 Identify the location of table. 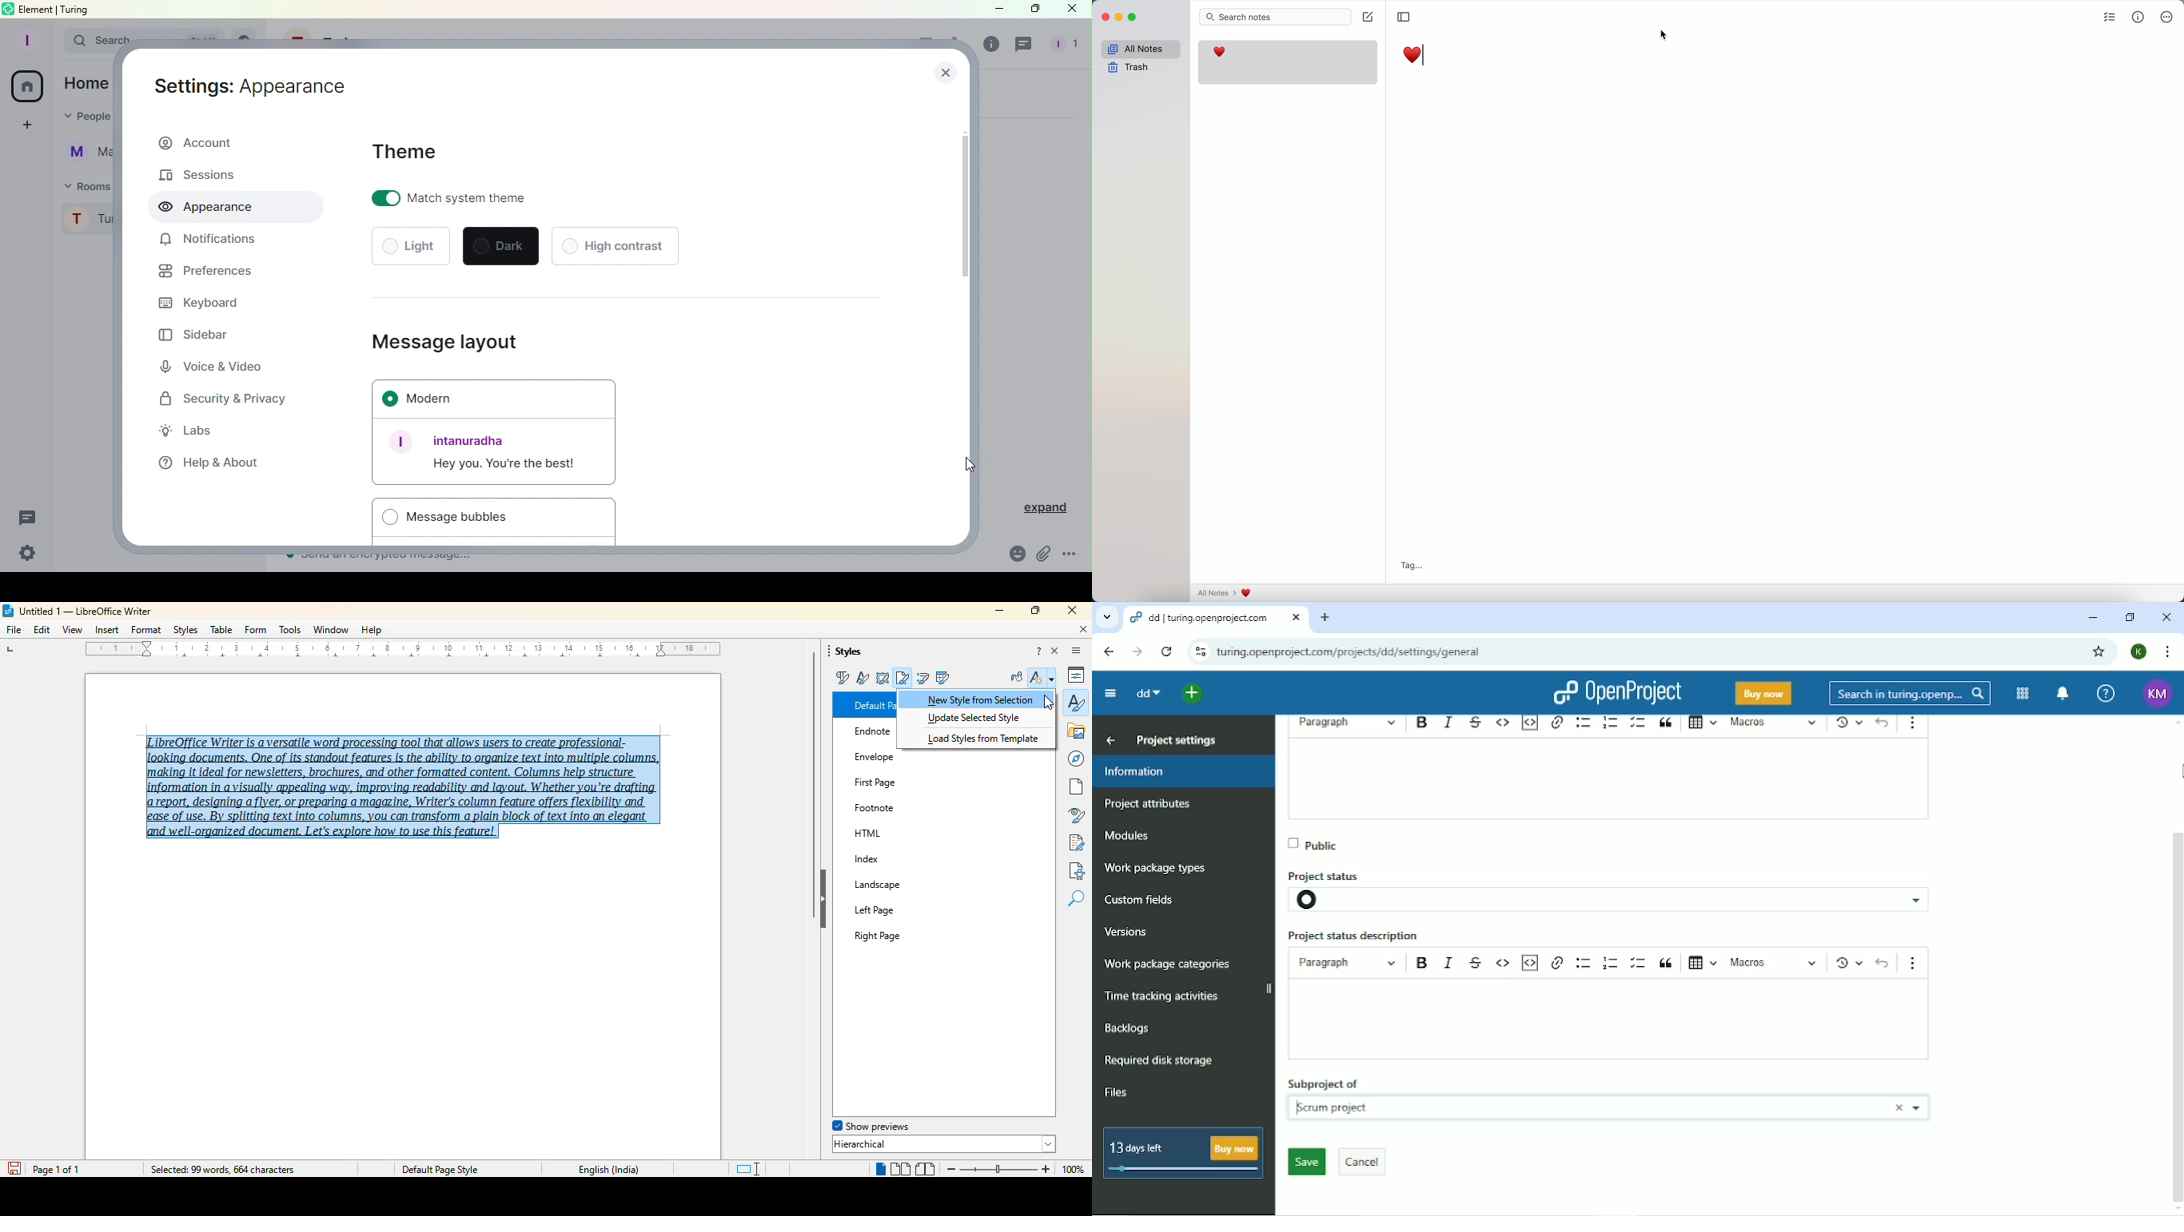
(221, 630).